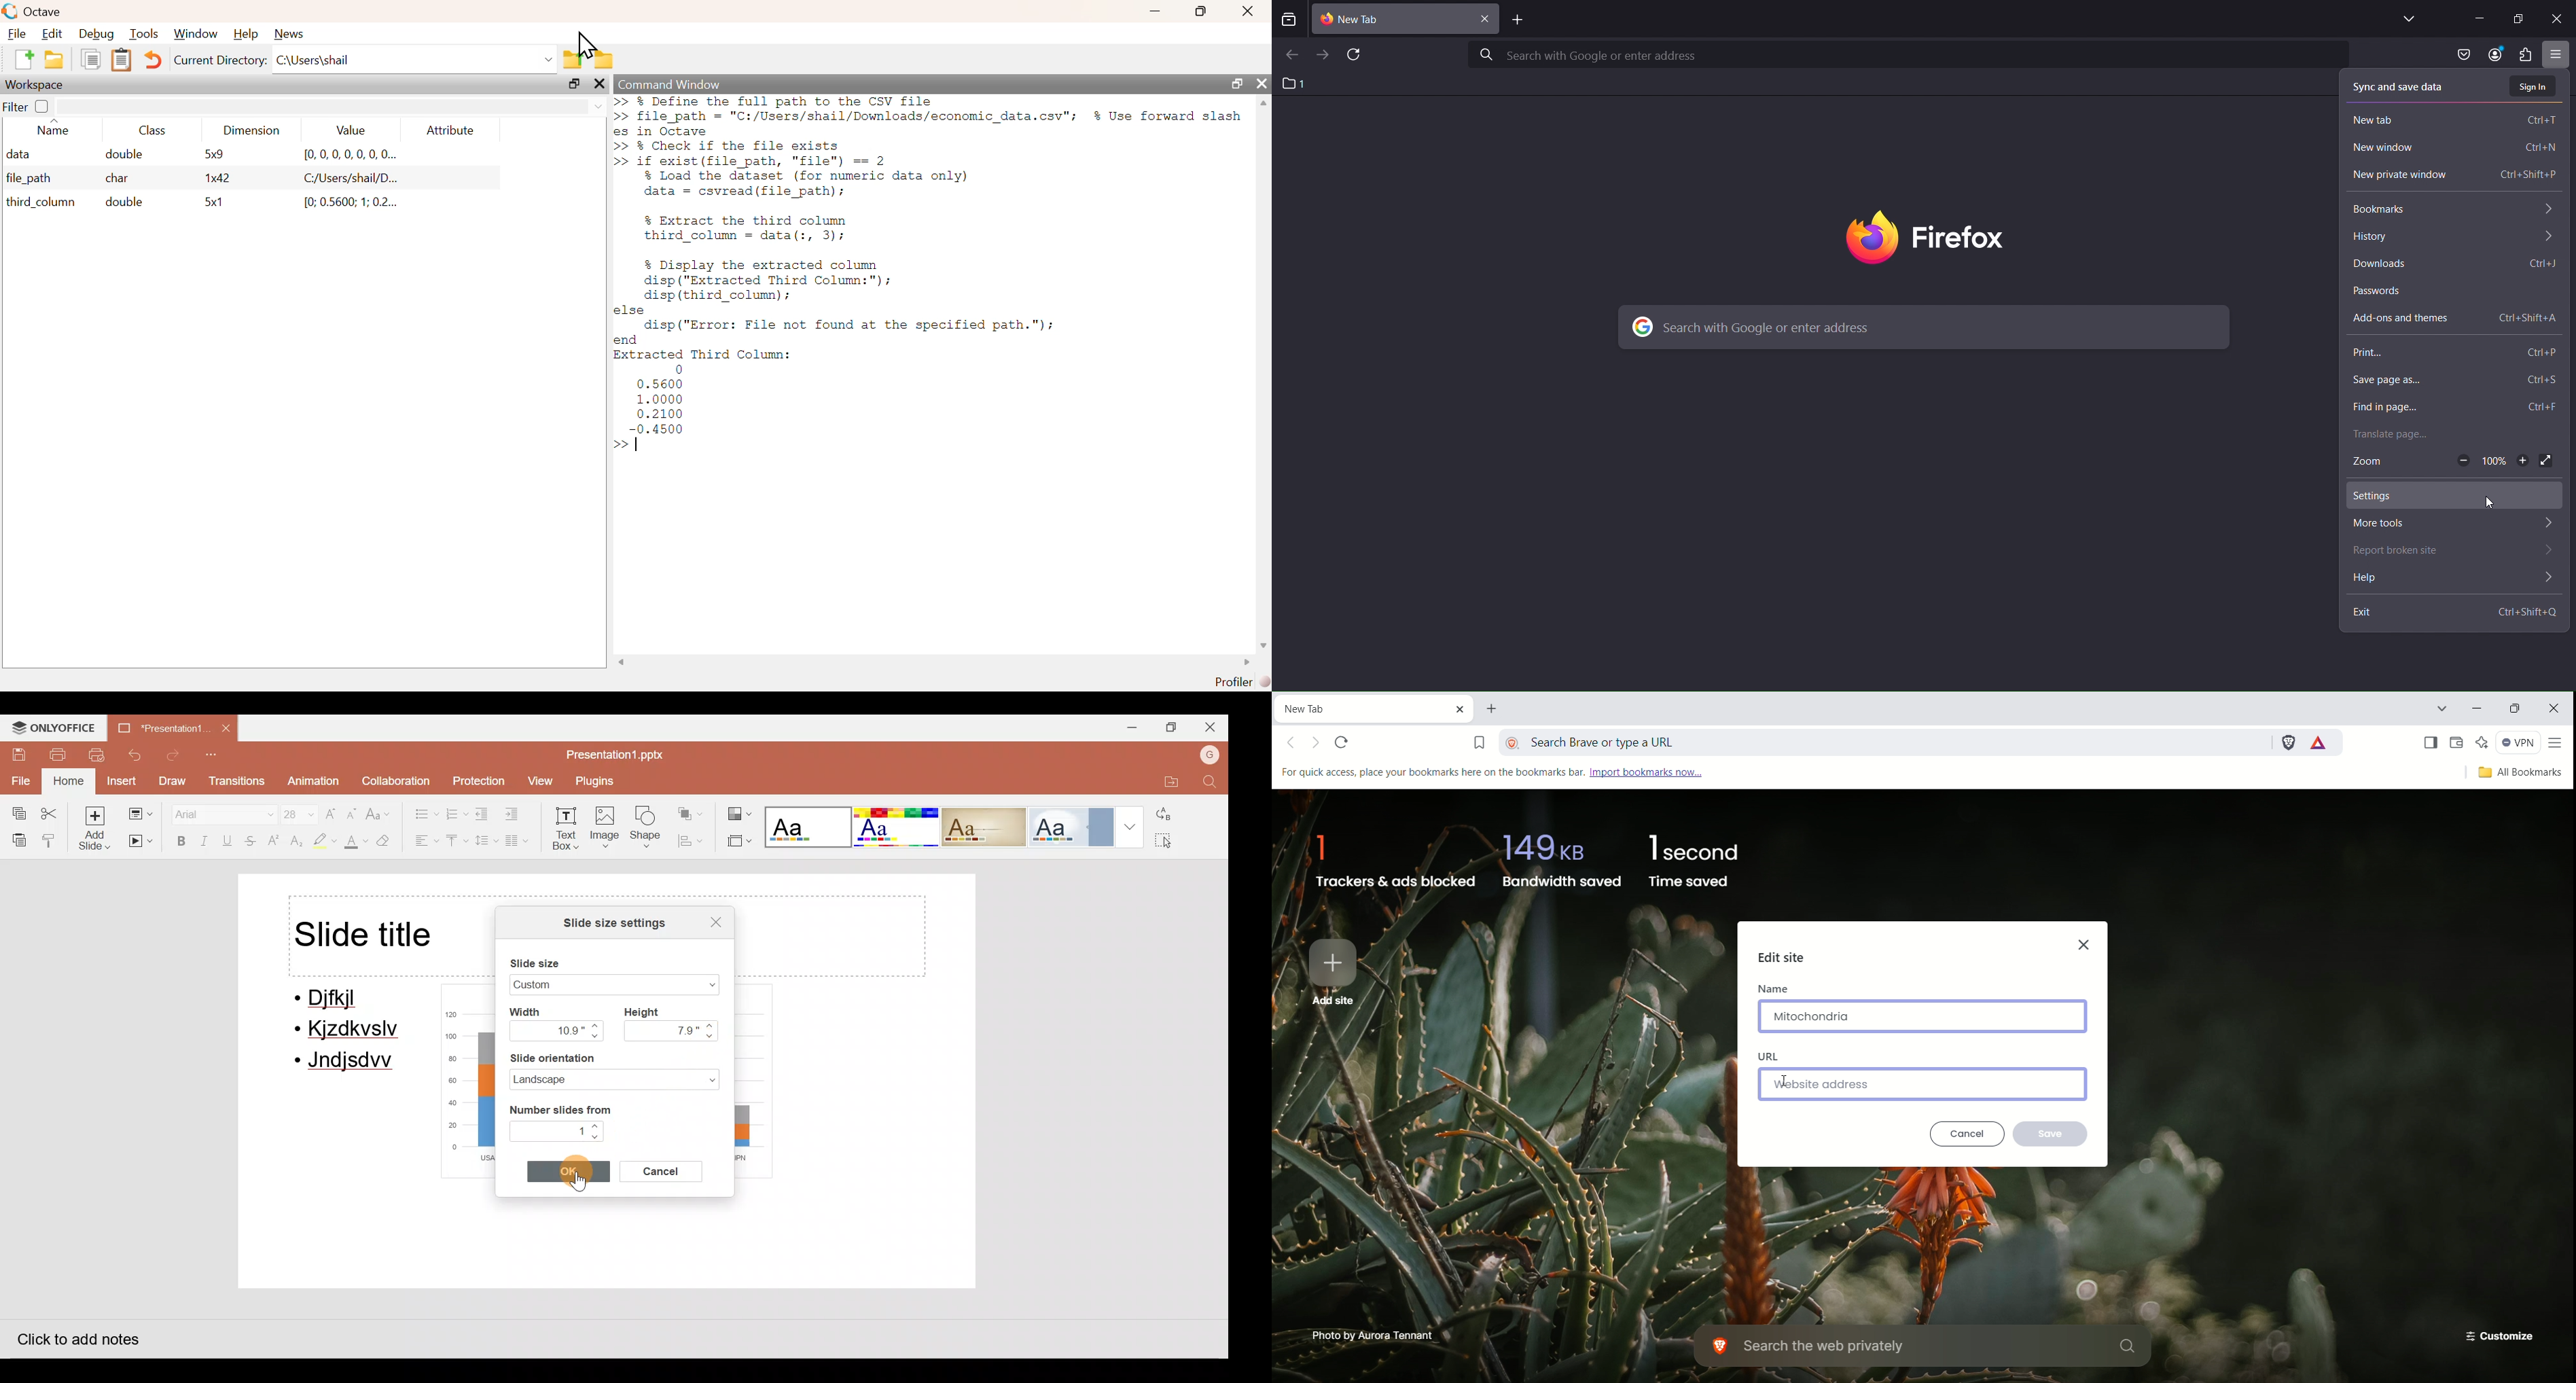  I want to click on Increase indent, so click(520, 814).